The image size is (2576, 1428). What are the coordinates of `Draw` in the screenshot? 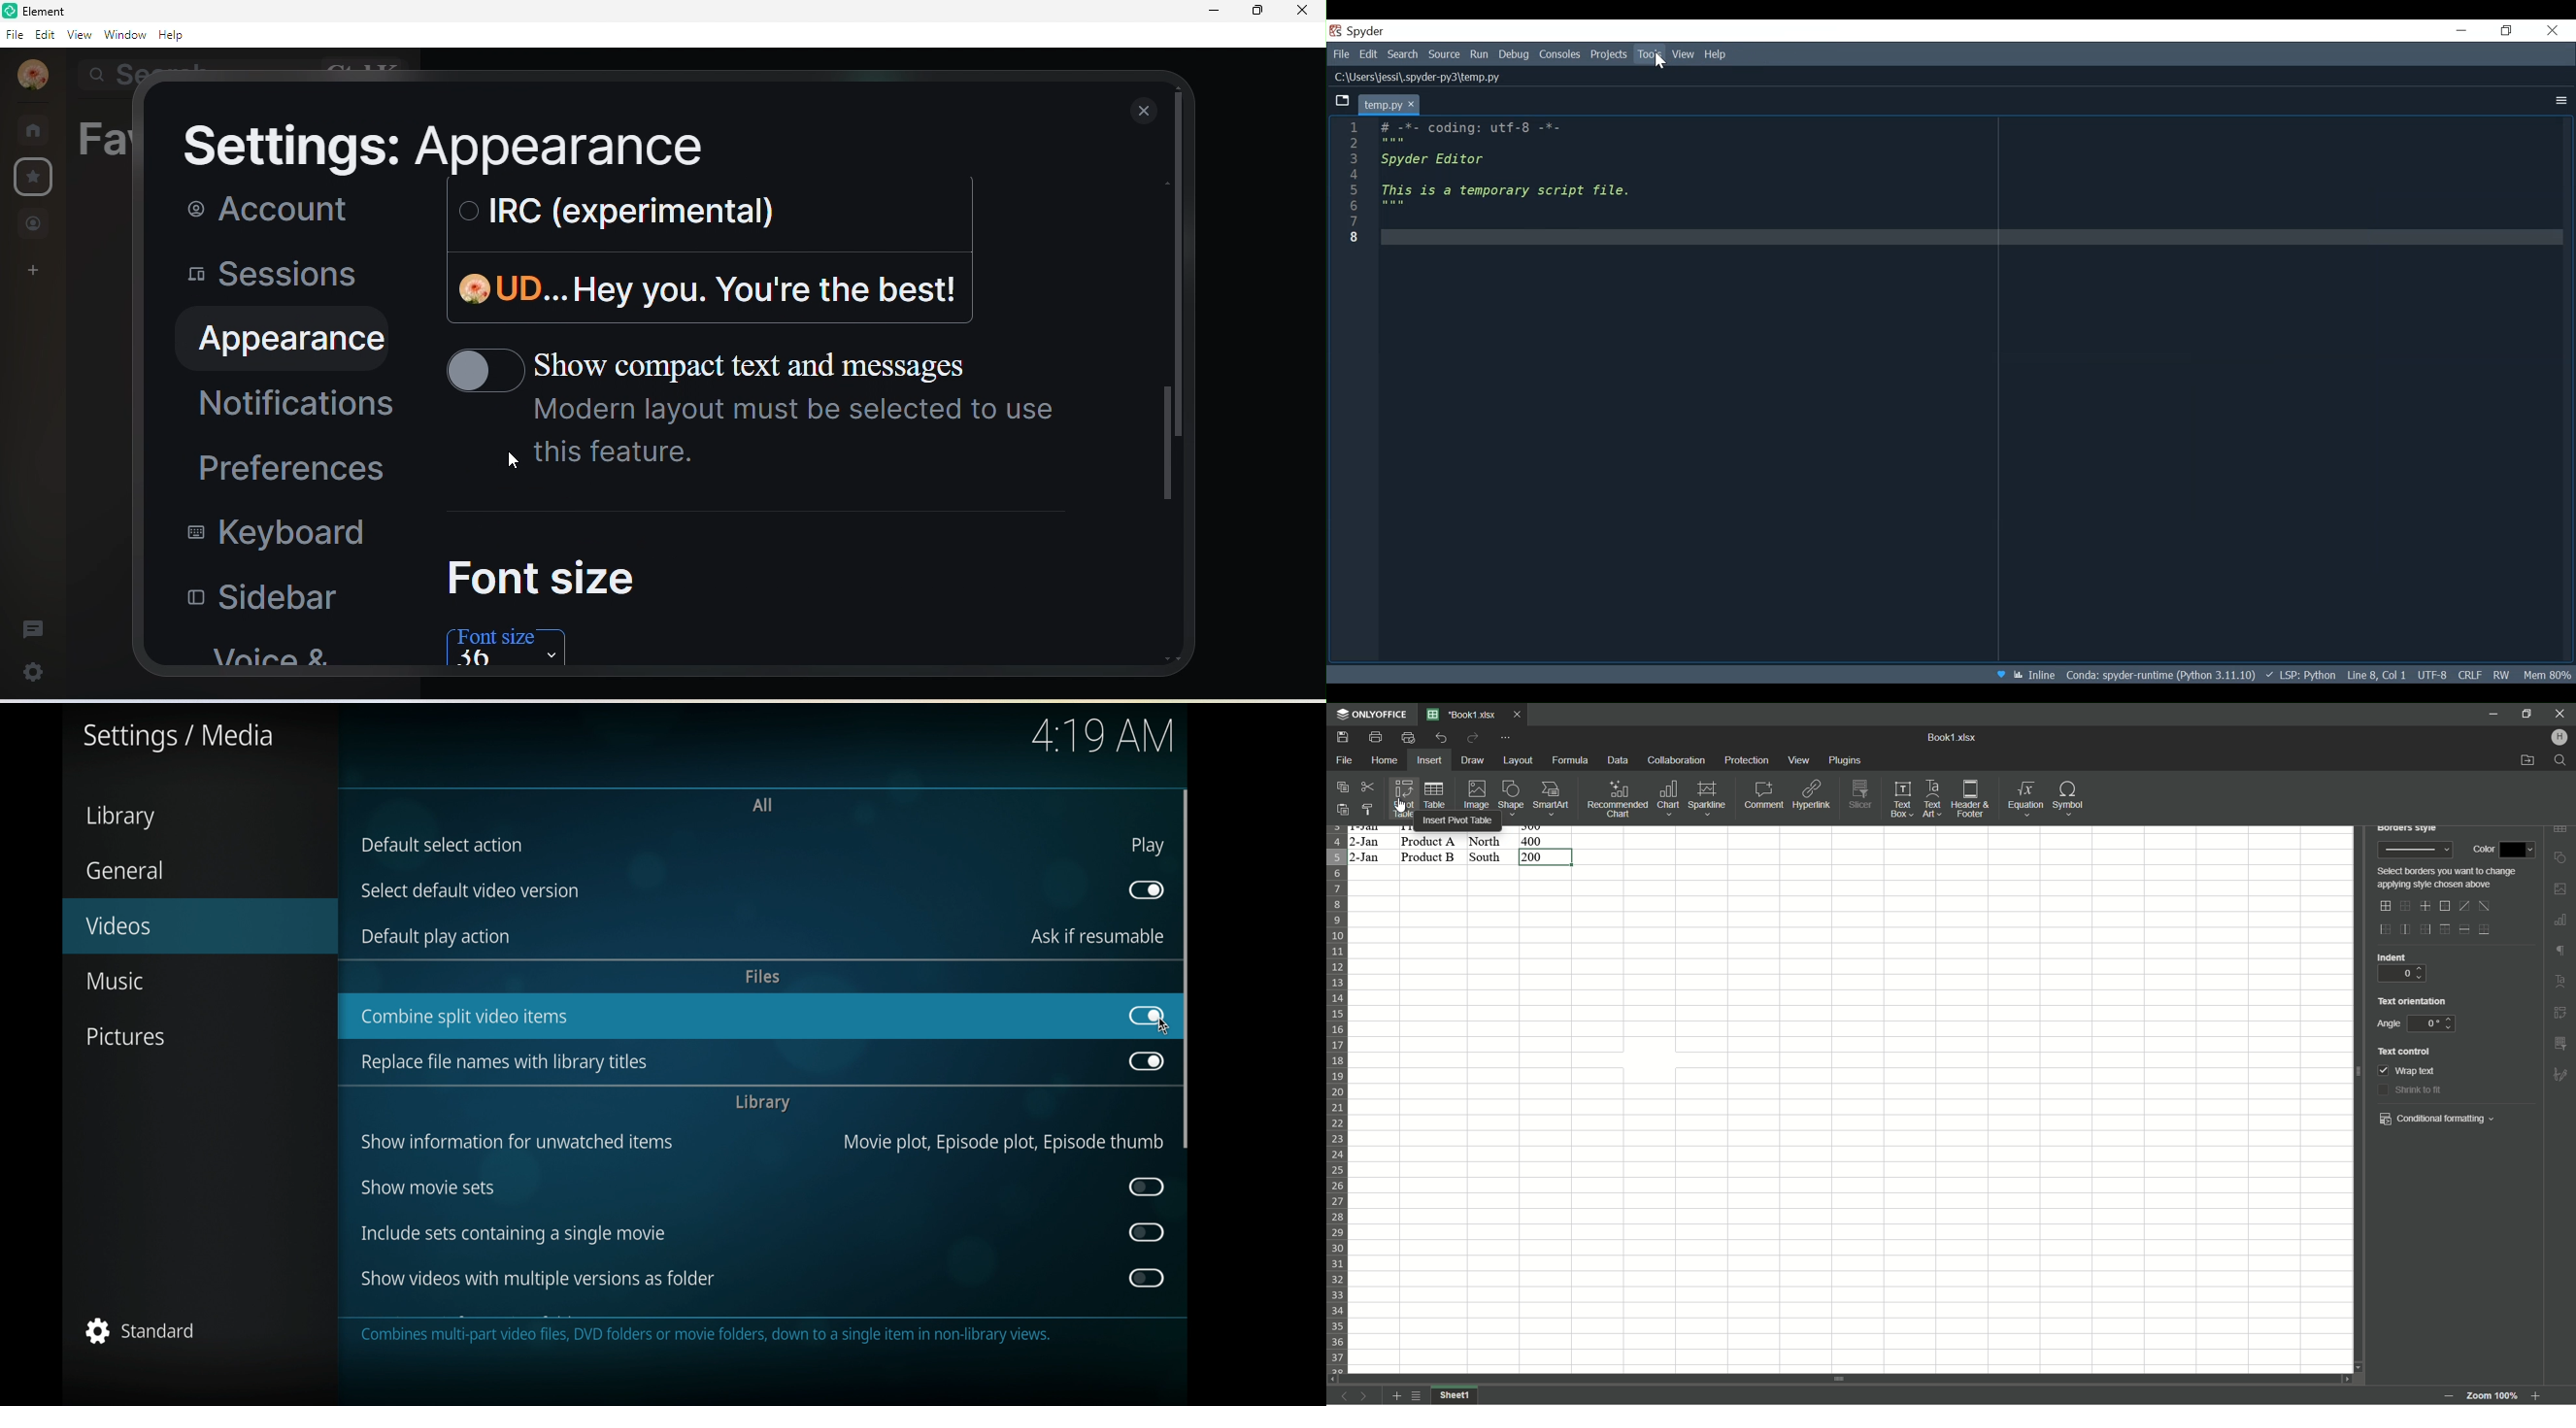 It's located at (1472, 759).